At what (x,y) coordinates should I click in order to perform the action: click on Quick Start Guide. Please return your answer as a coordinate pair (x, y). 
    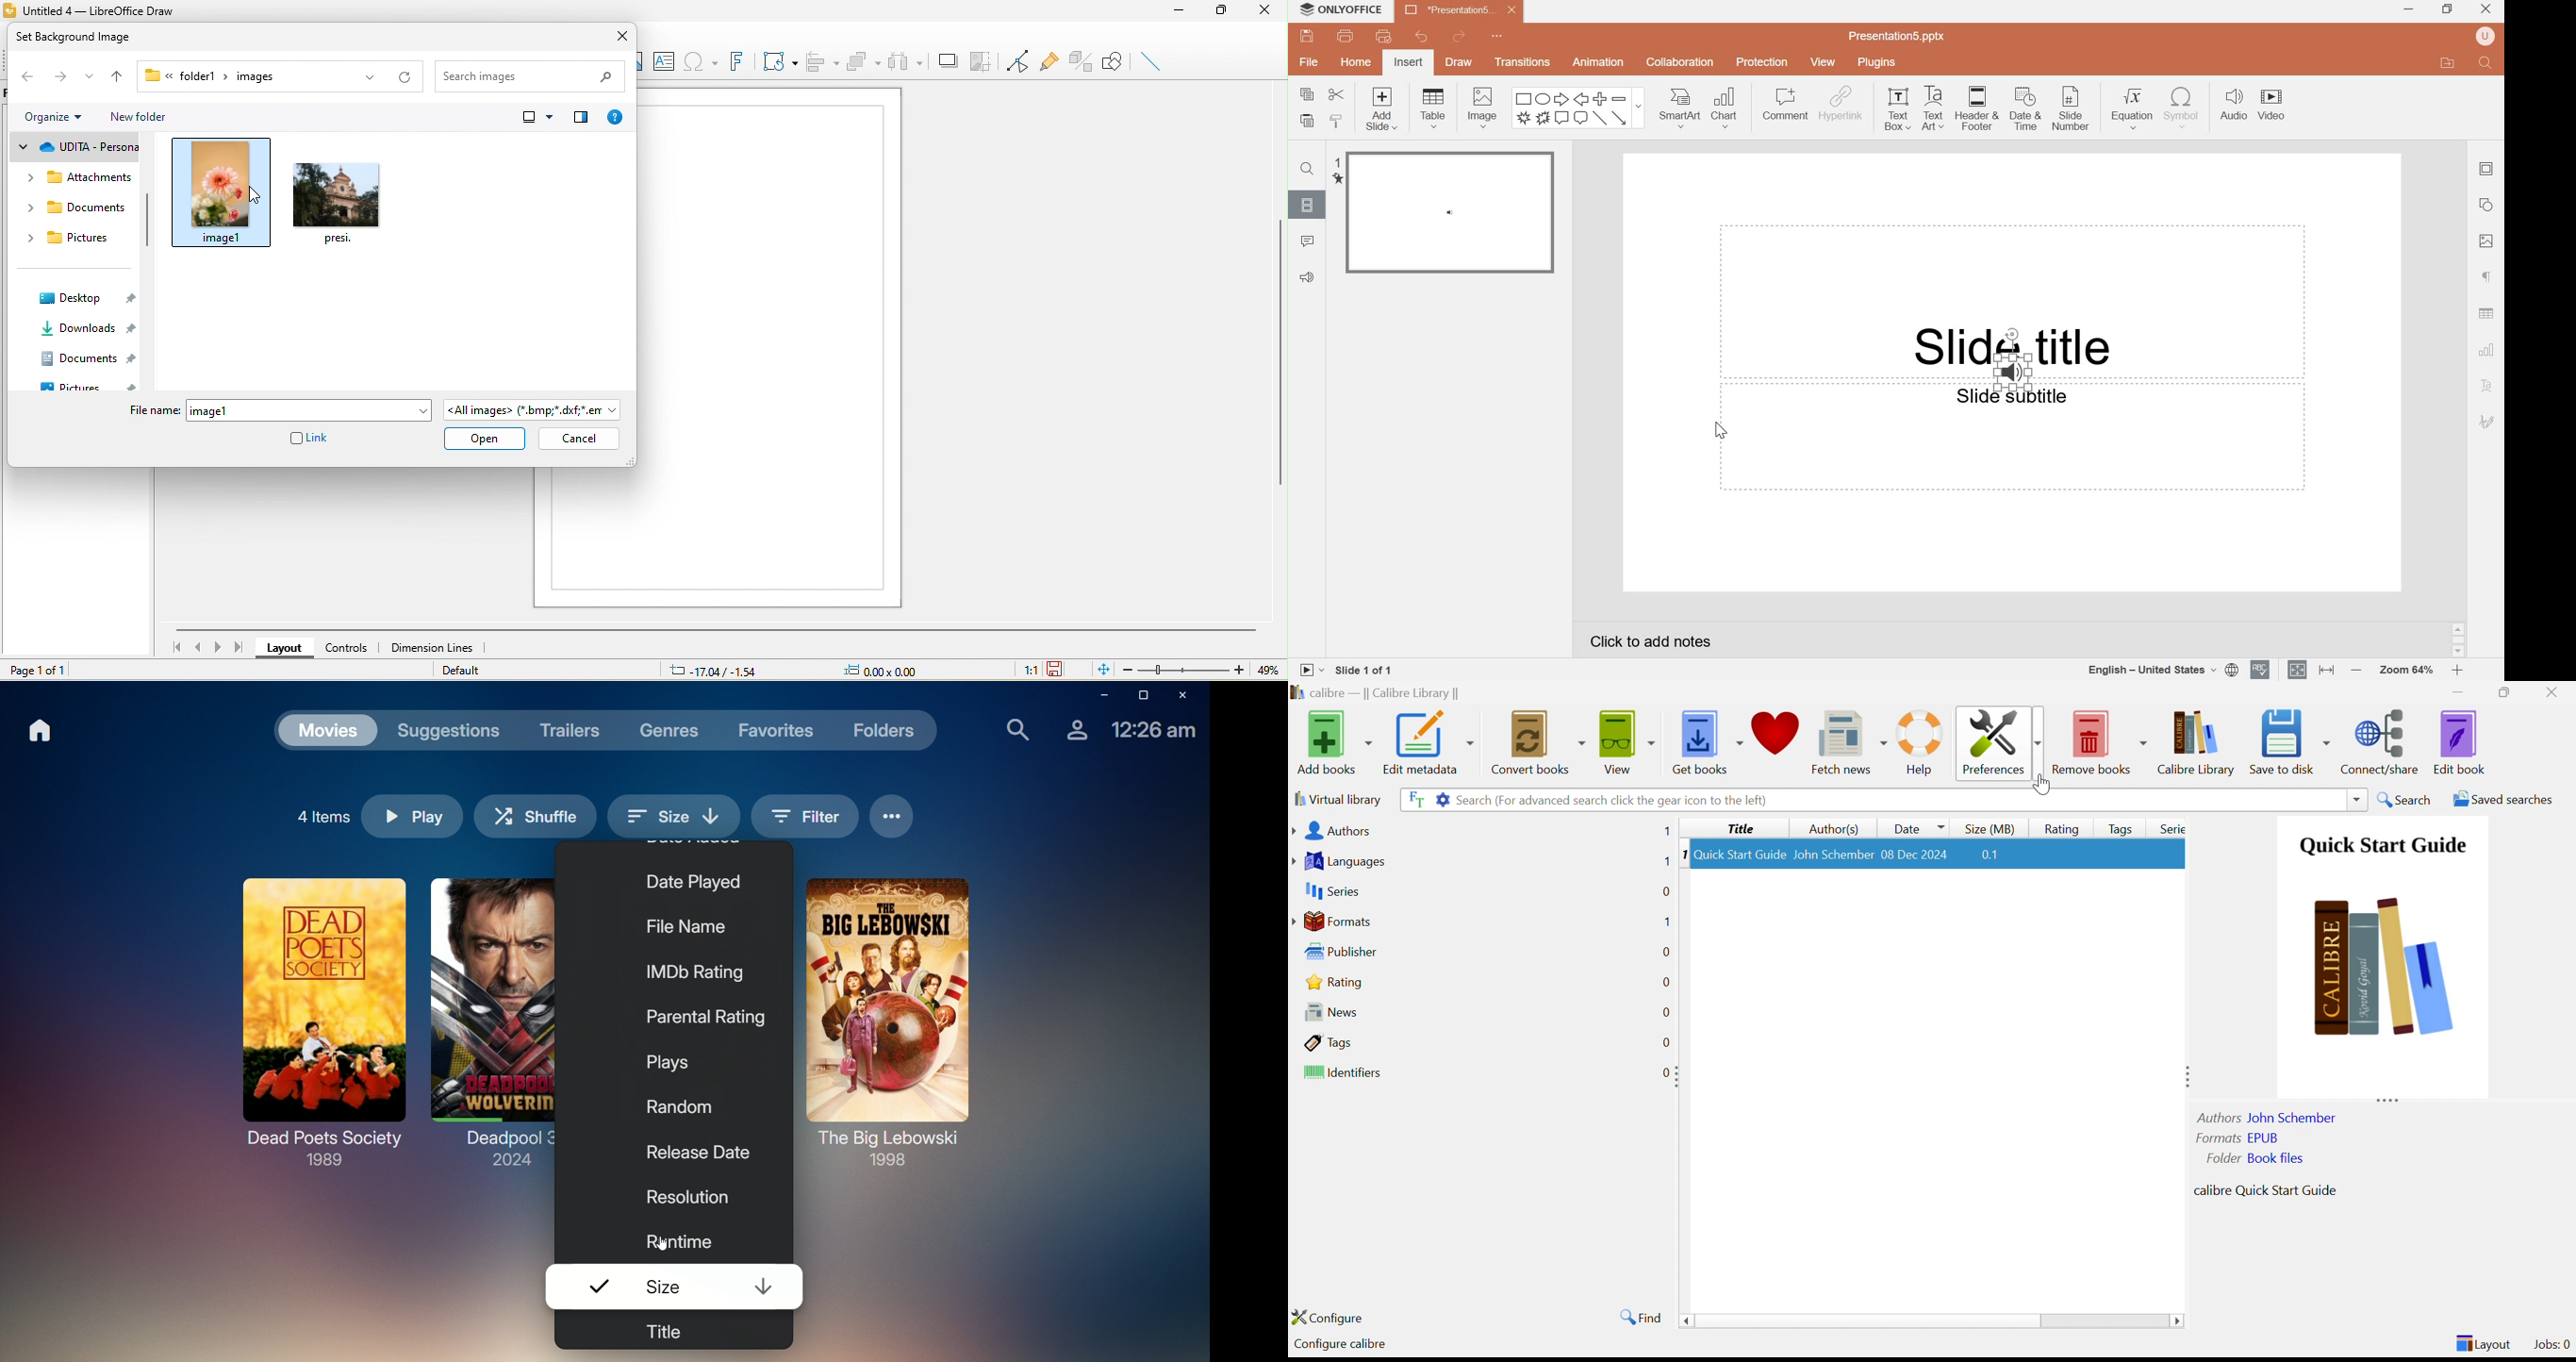
    Looking at the image, I should click on (2379, 844).